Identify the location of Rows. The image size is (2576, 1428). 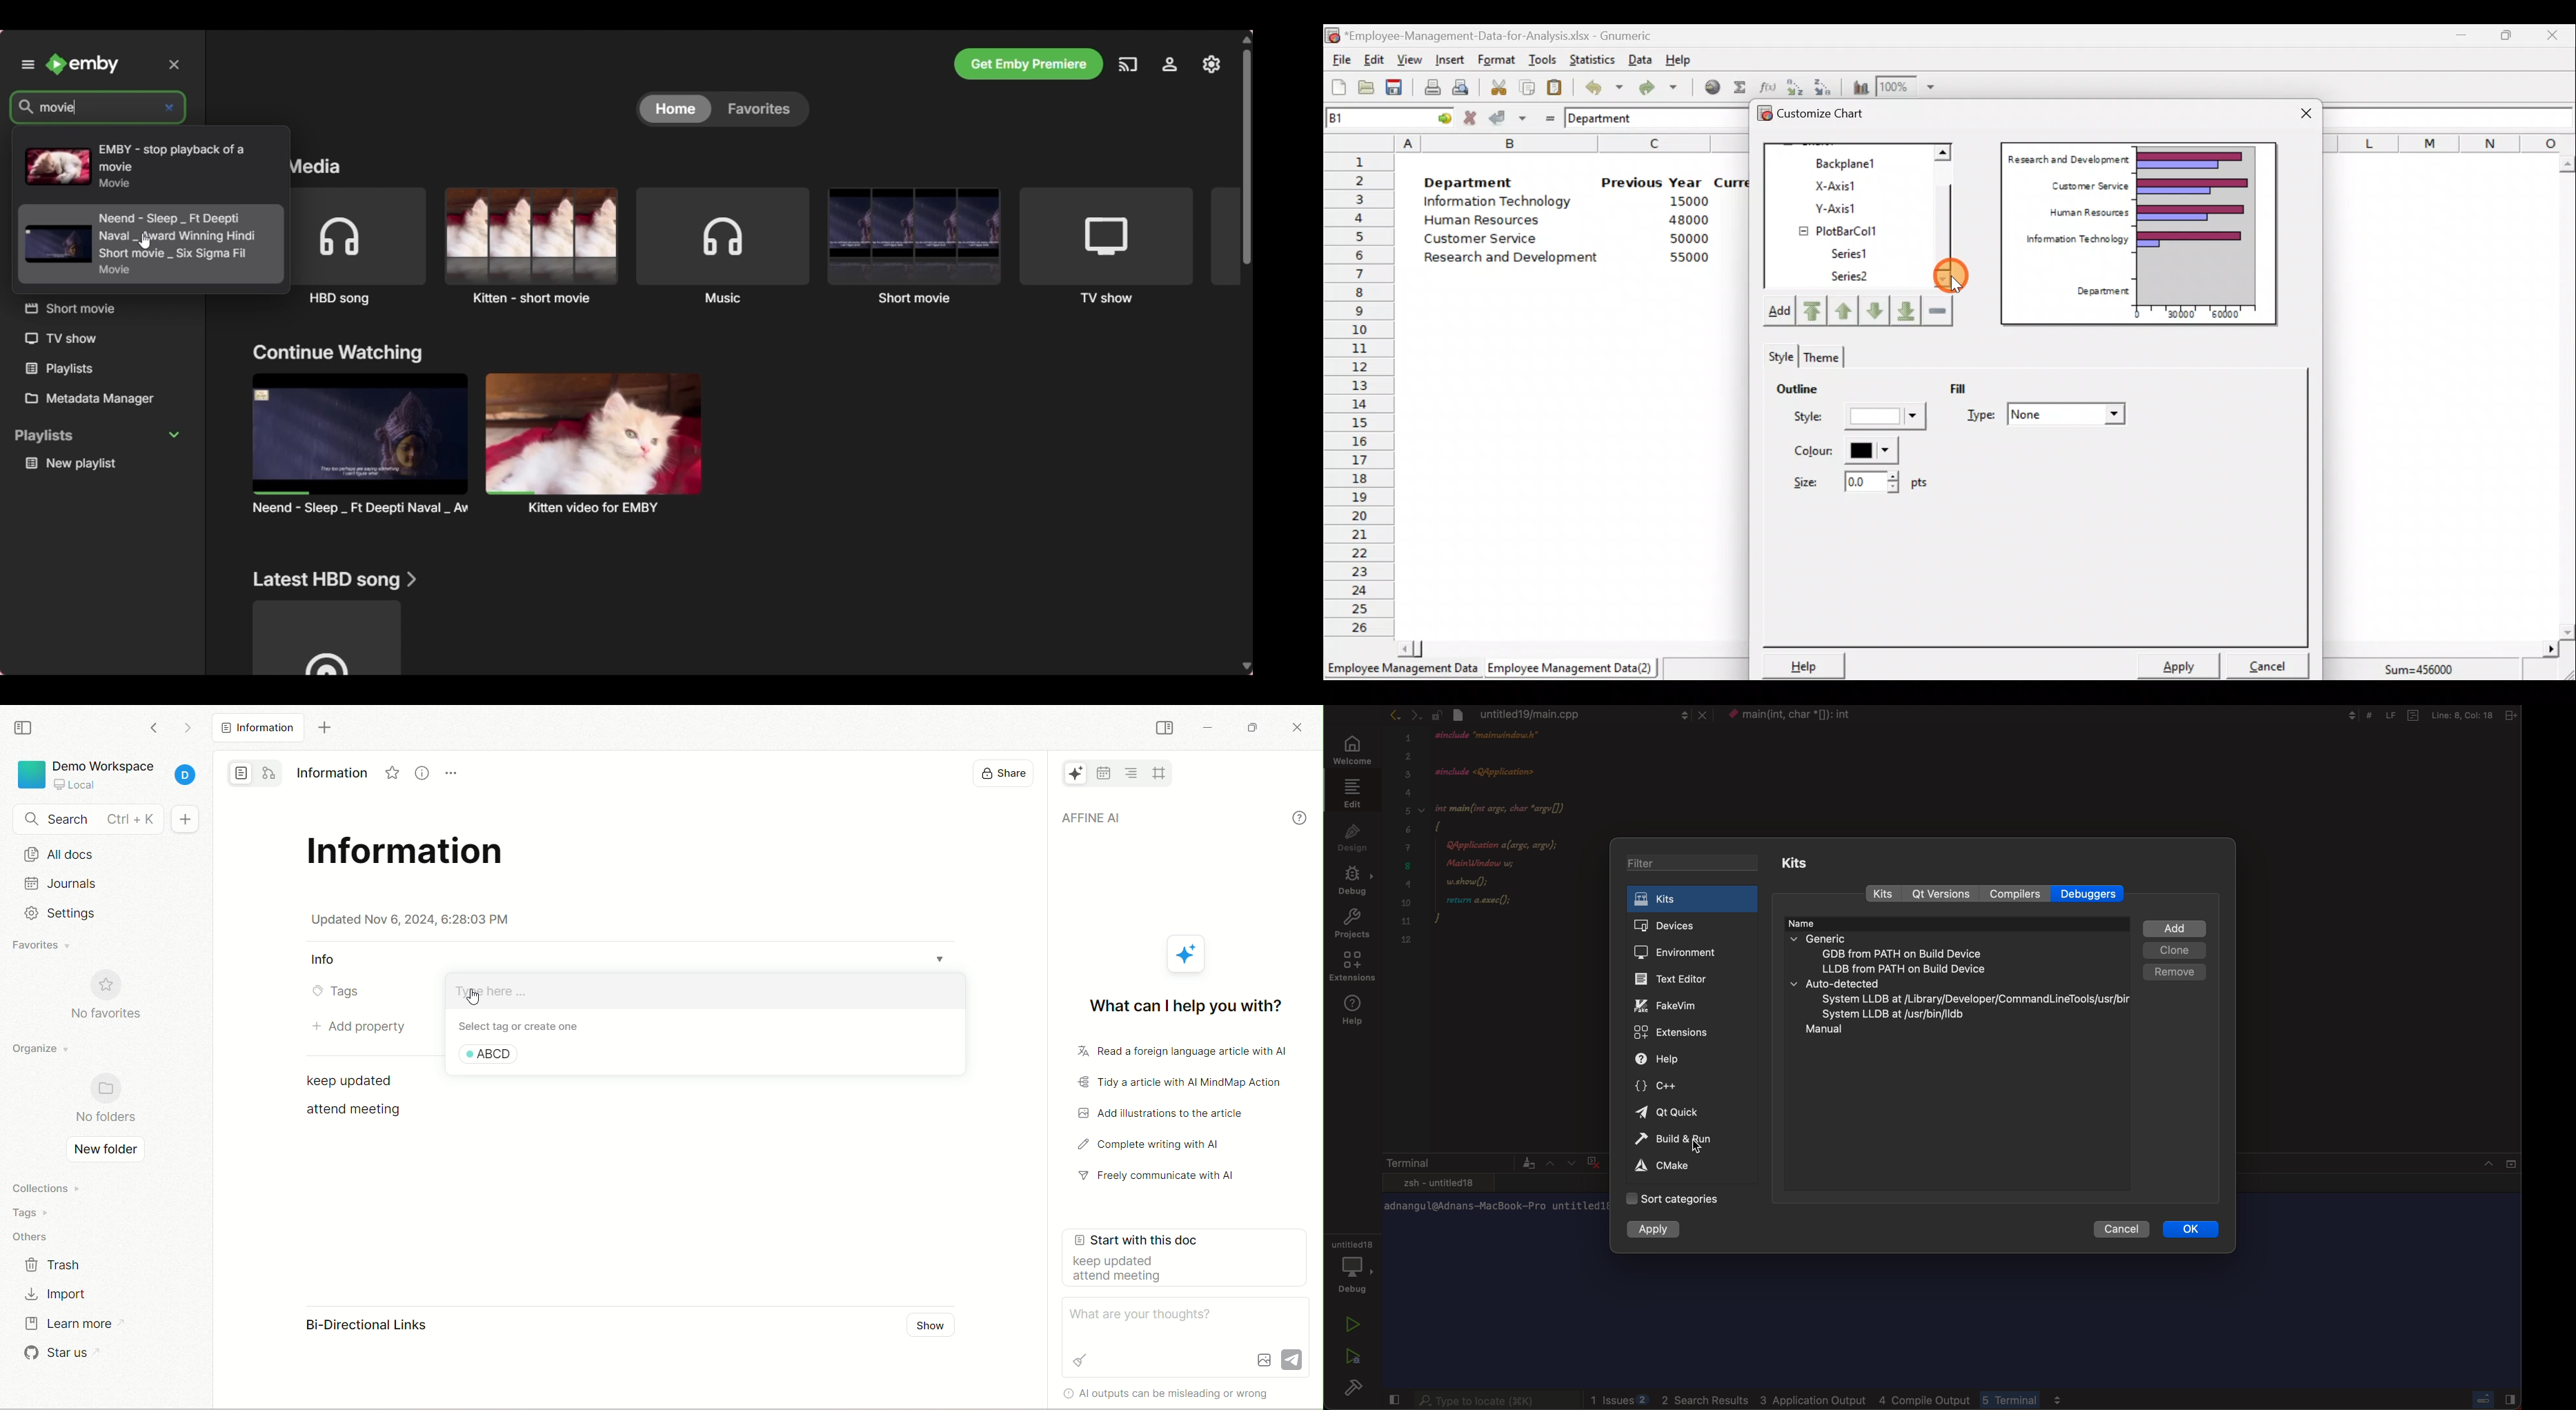
(1360, 392).